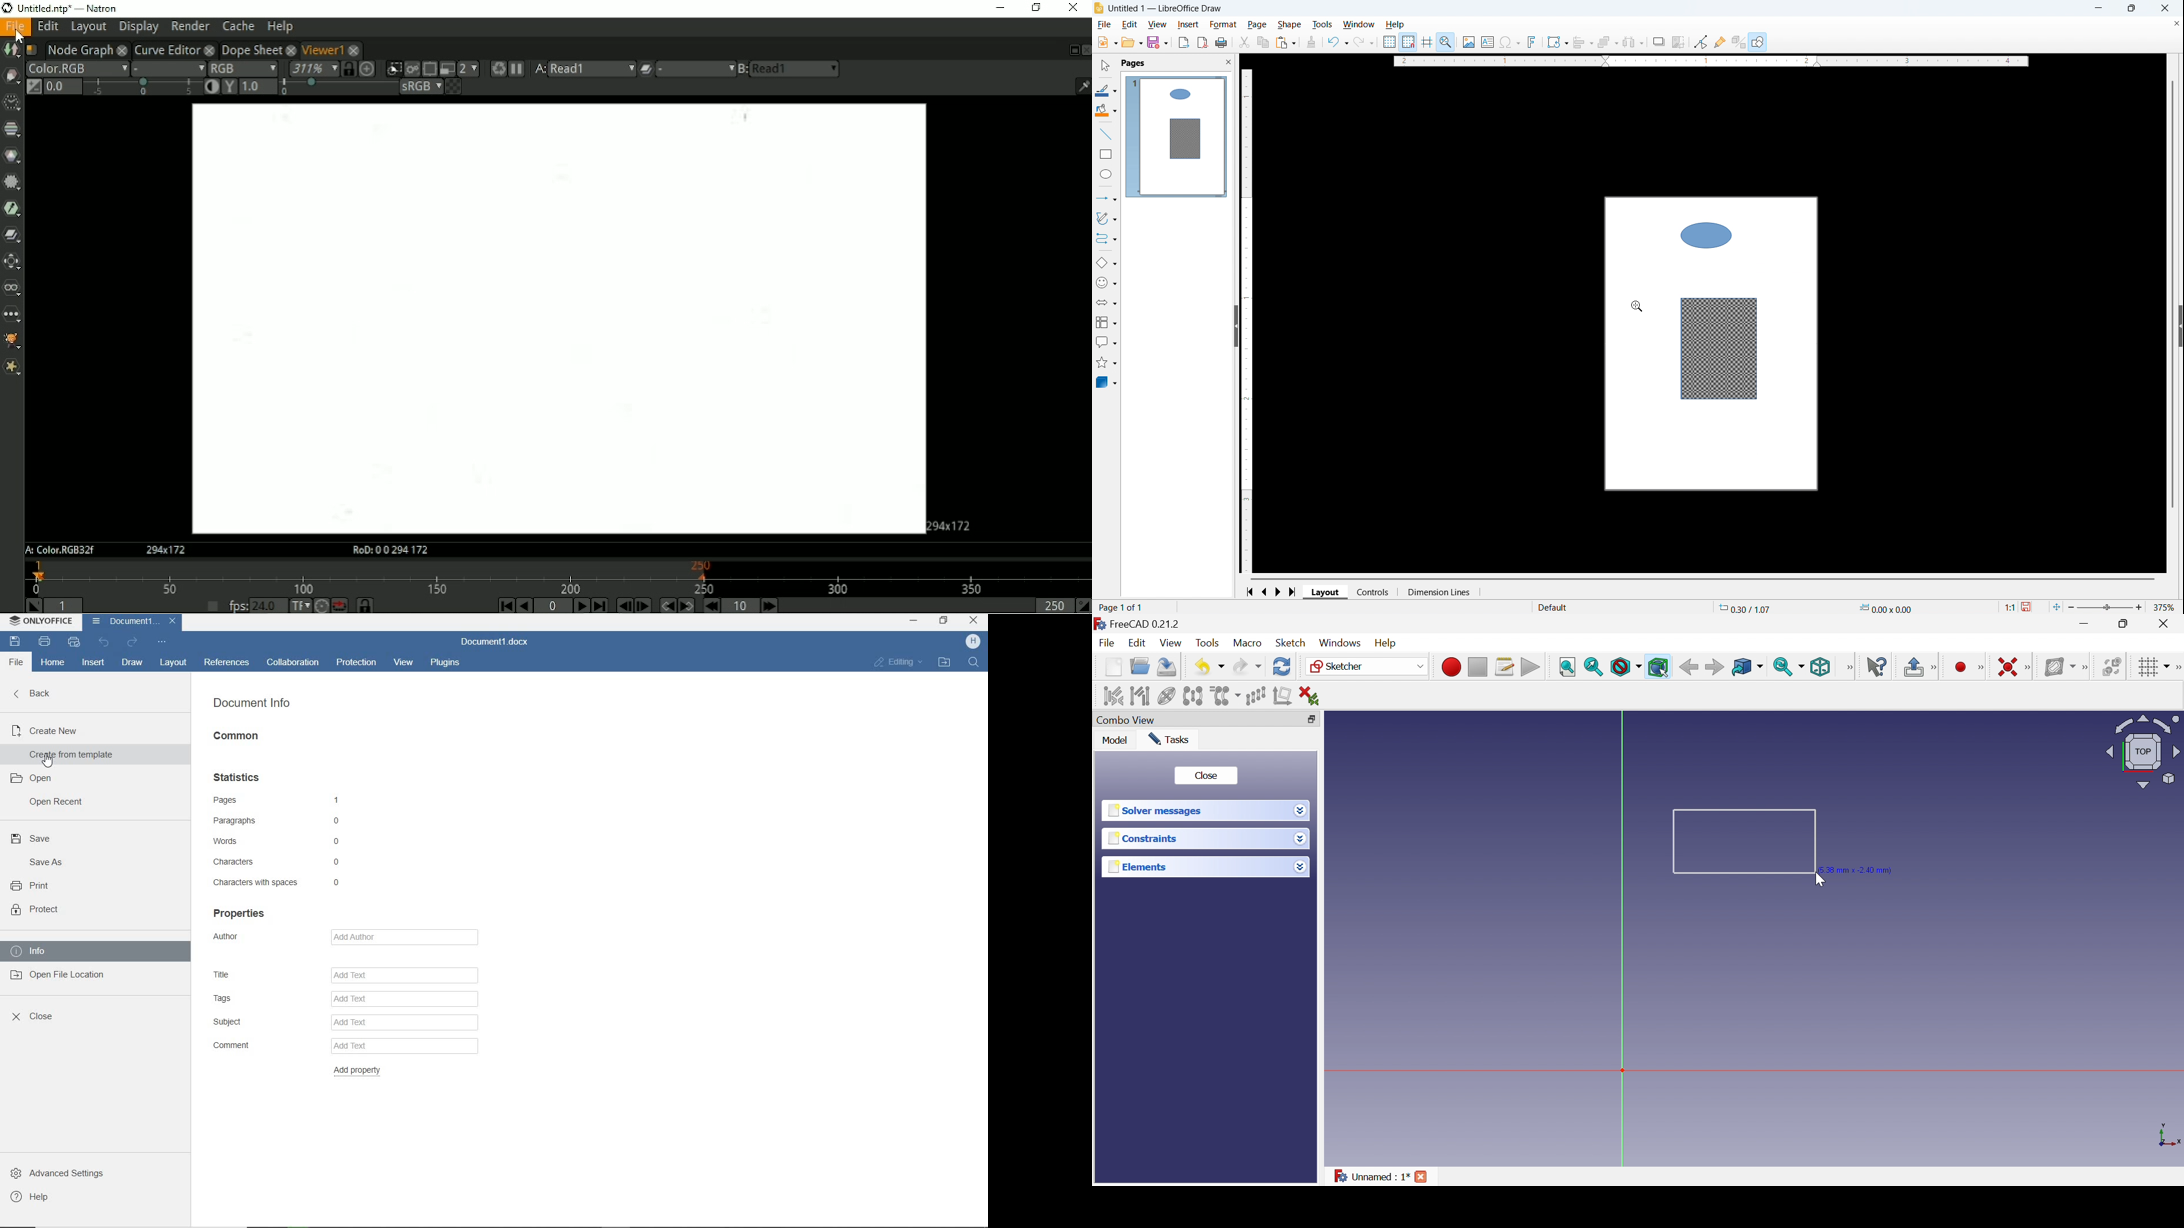 Image resolution: width=2184 pixels, height=1232 pixels. What do you see at coordinates (36, 1197) in the screenshot?
I see `help` at bounding box center [36, 1197].